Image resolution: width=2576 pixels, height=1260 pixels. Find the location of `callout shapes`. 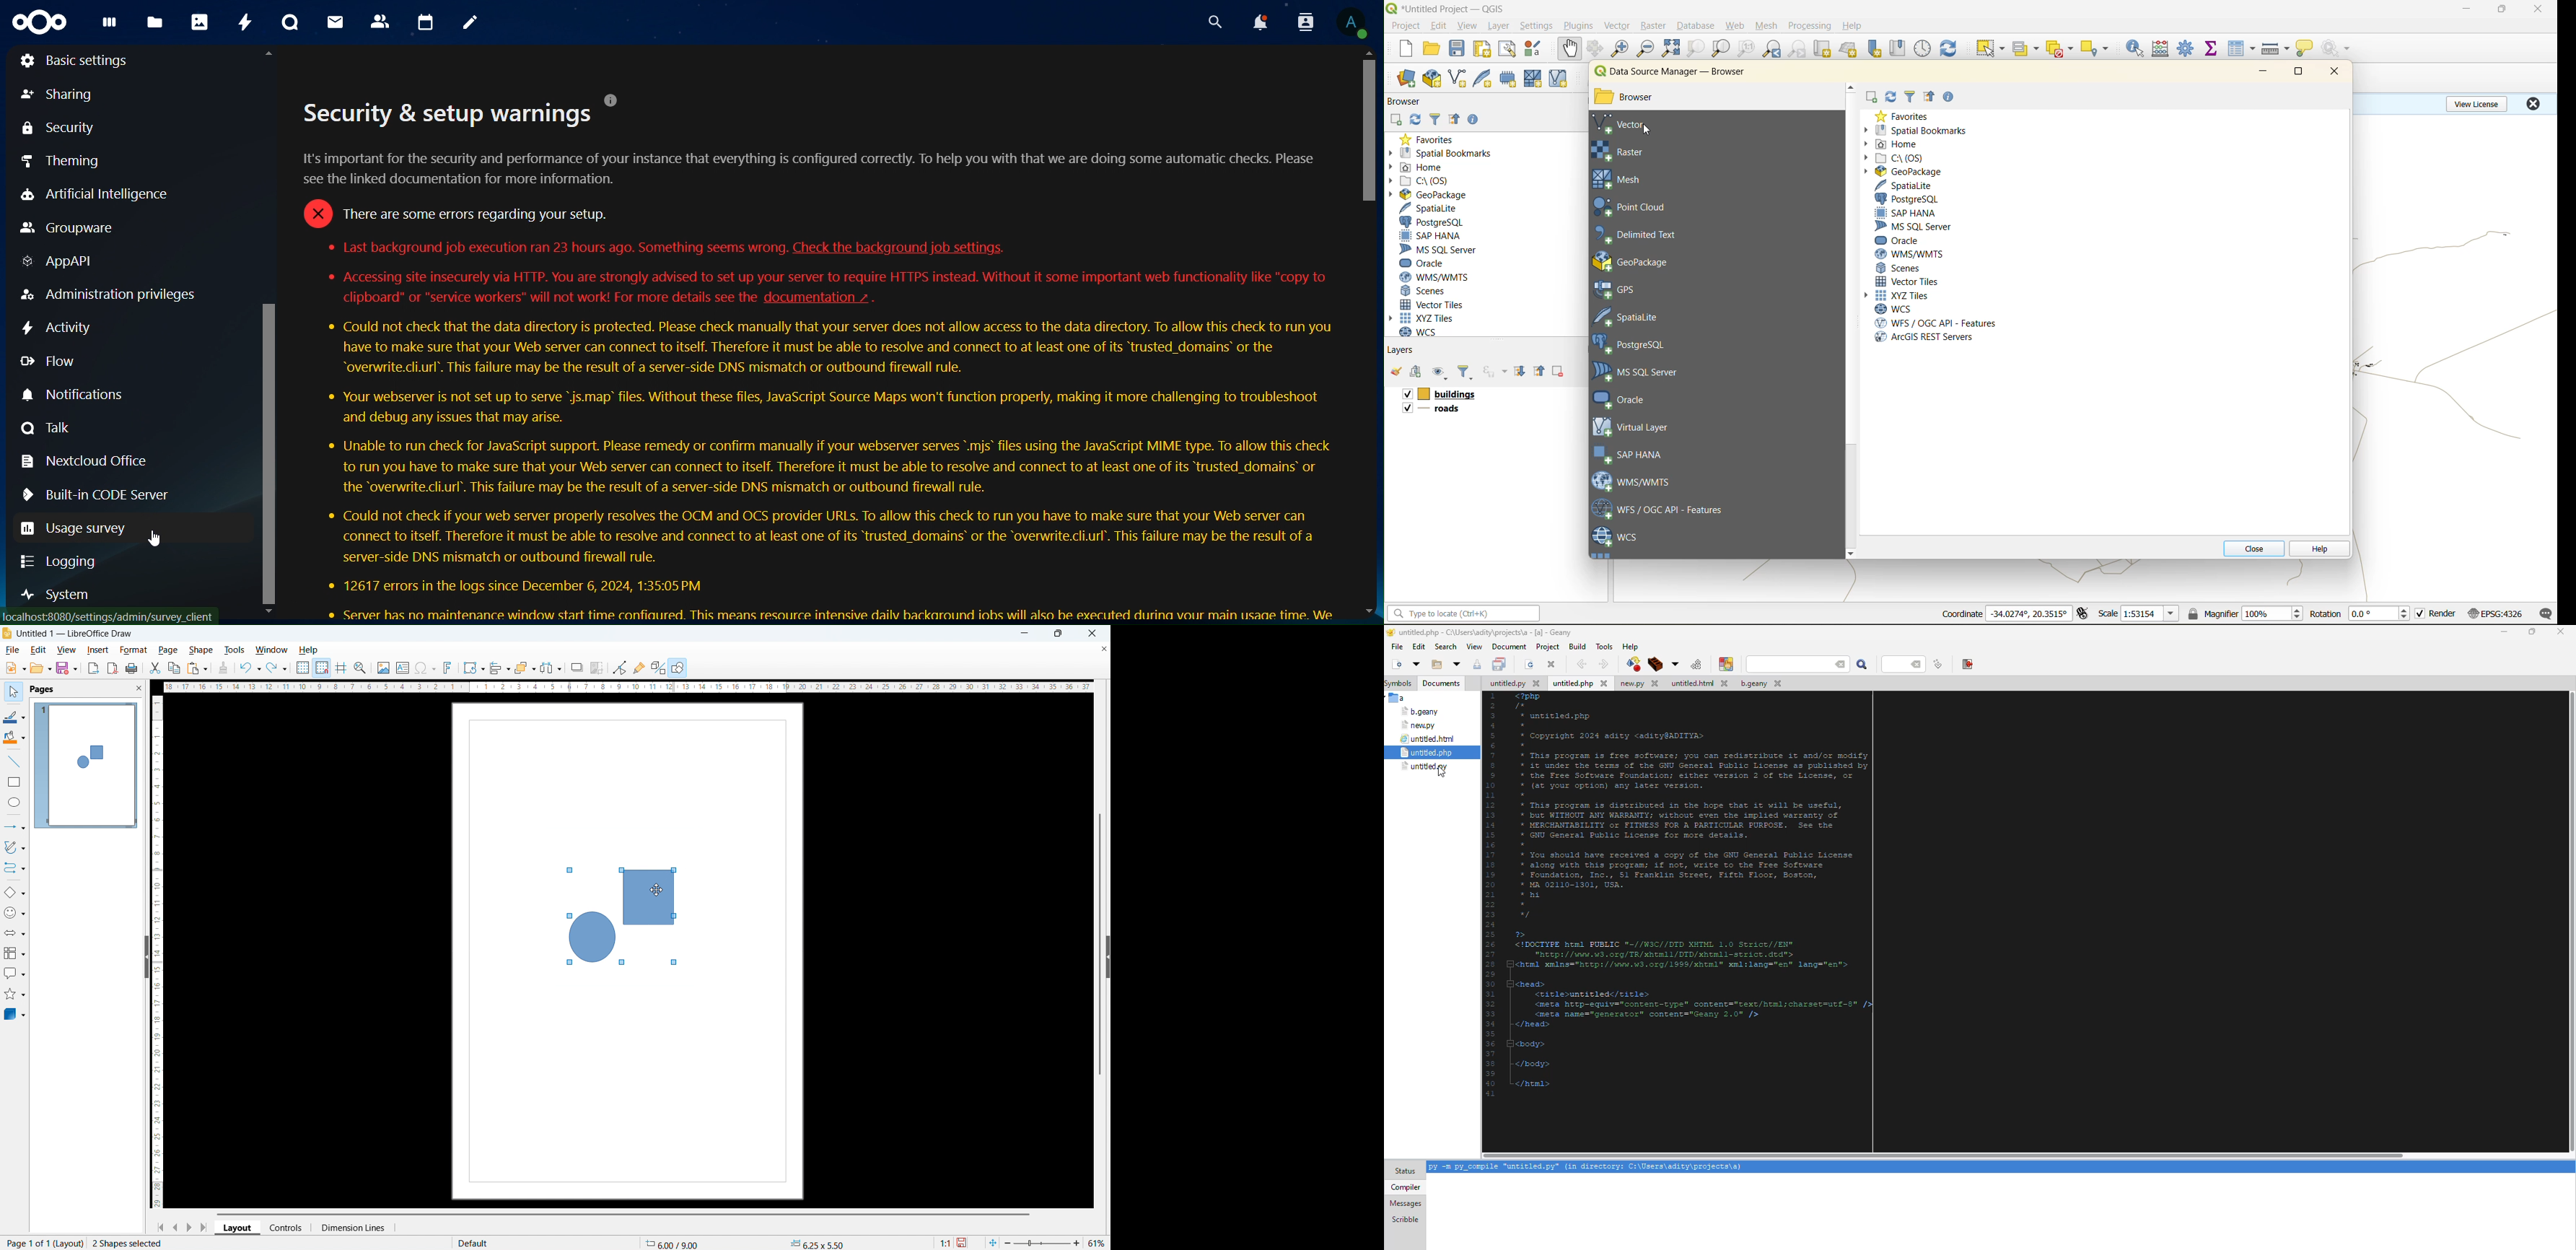

callout shapes is located at coordinates (14, 973).